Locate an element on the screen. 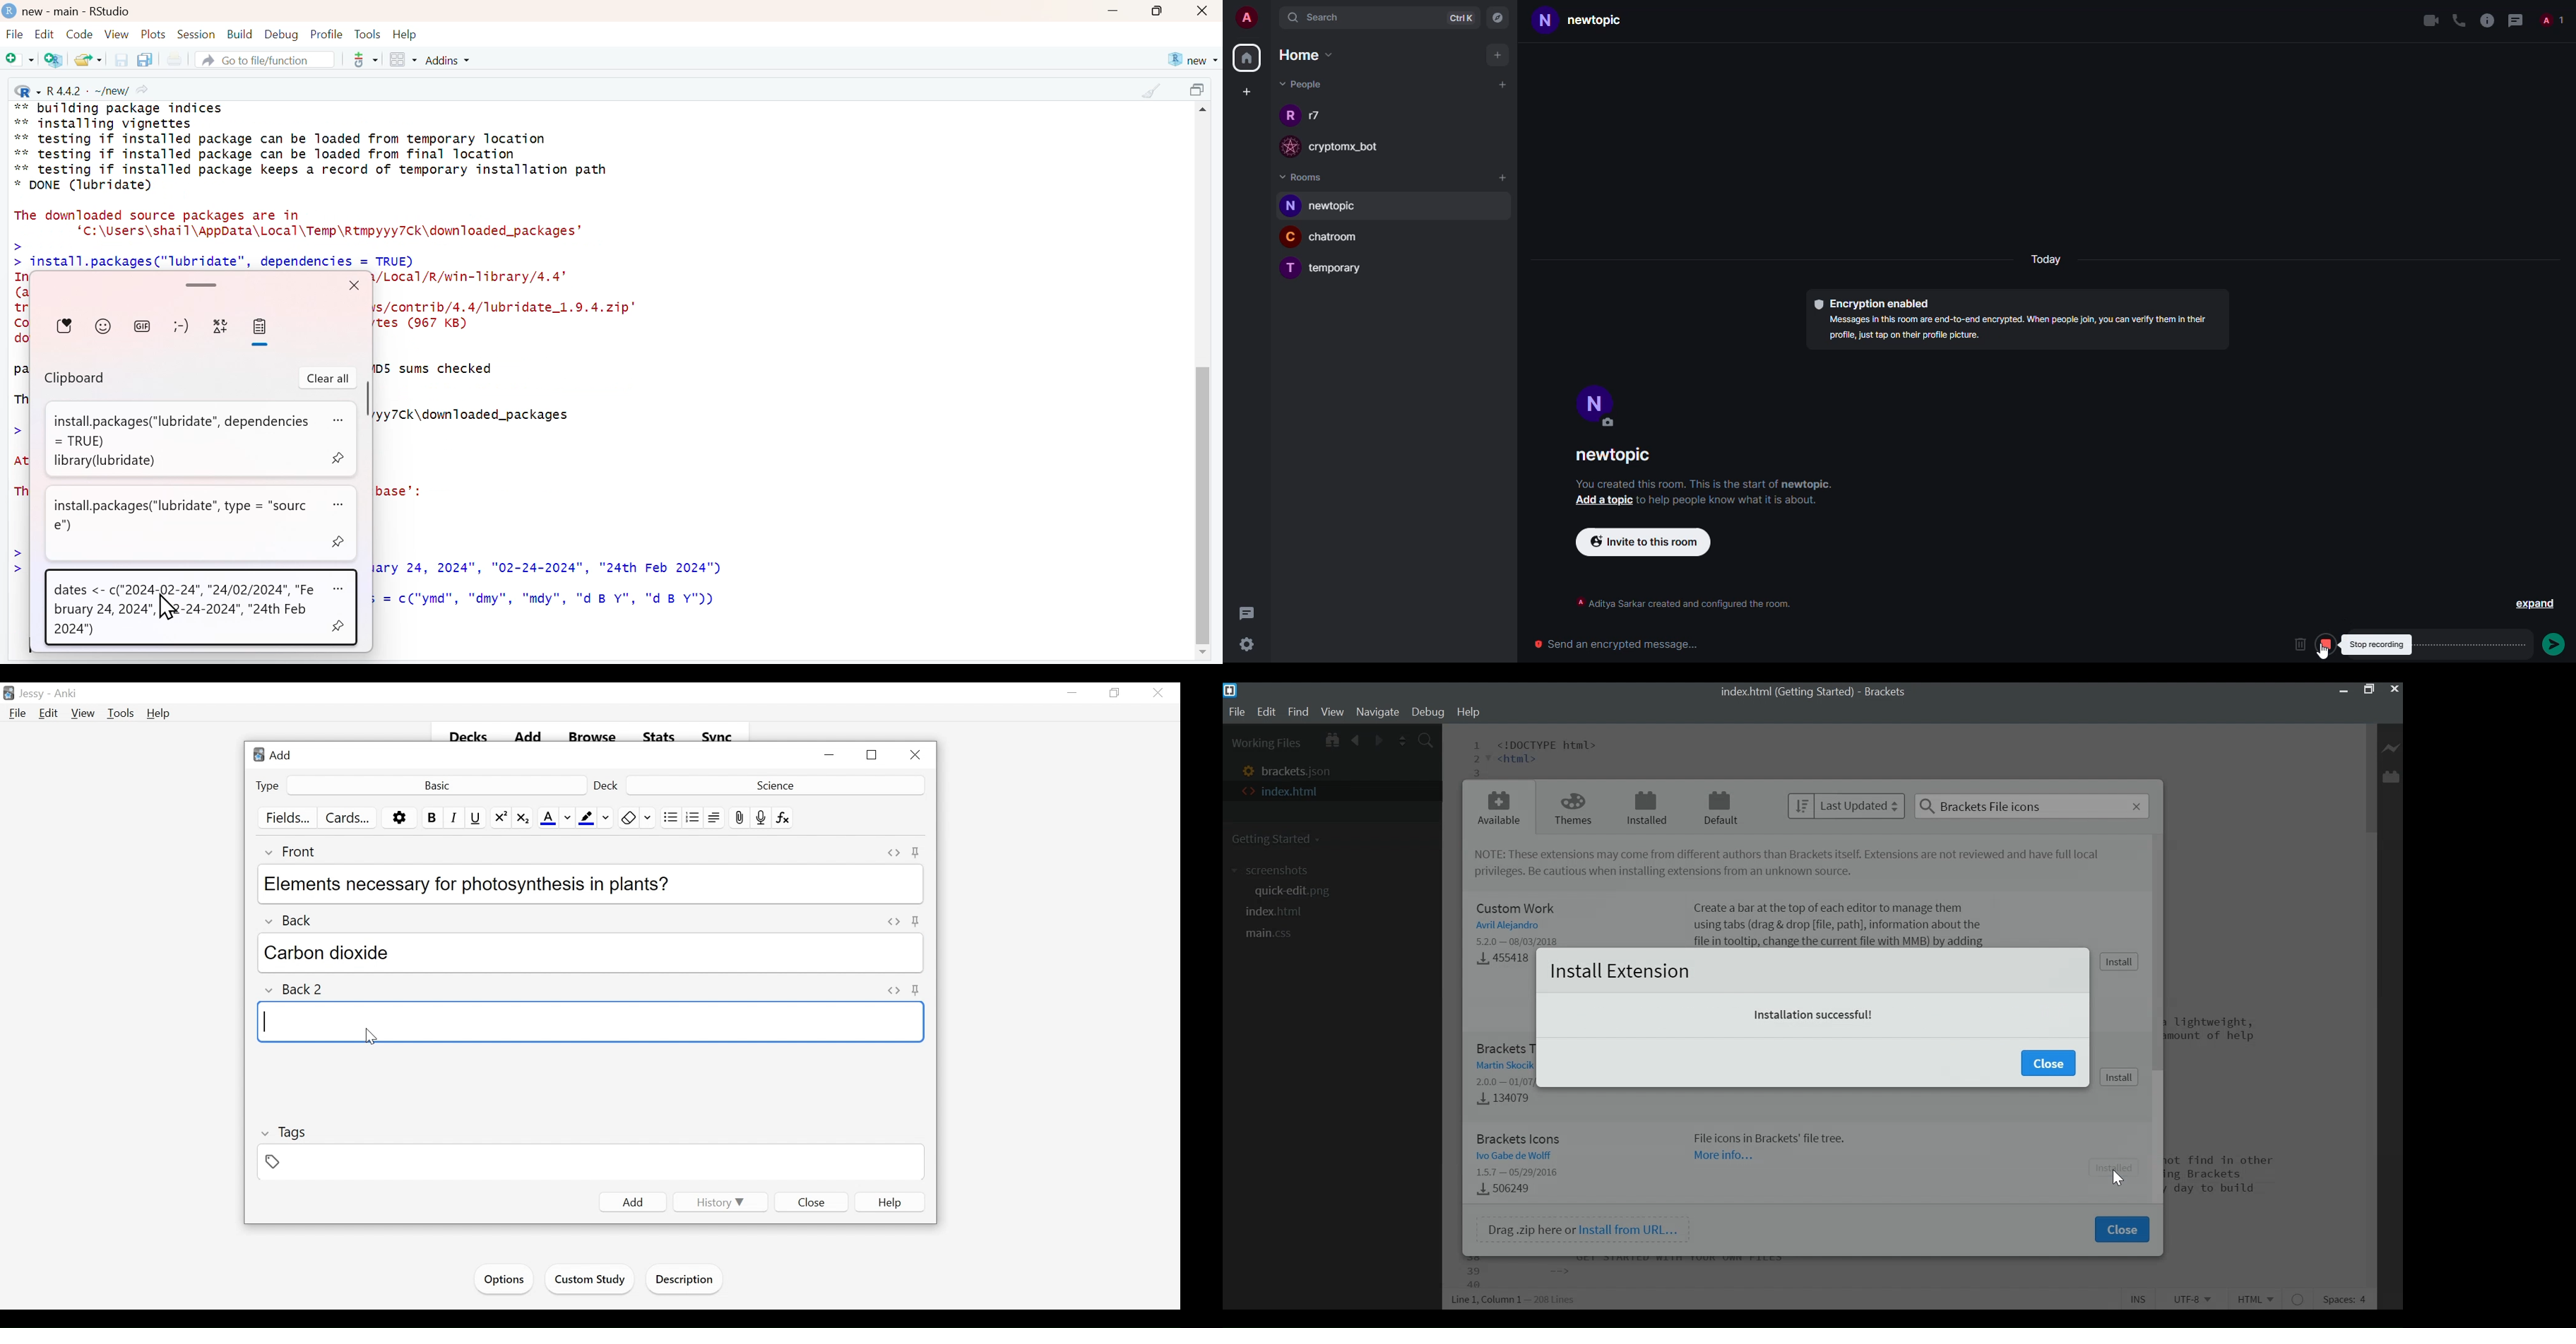 Image resolution: width=2576 pixels, height=1344 pixels. install.packages("lubridate”, type = "sourc
e") is located at coordinates (184, 515).